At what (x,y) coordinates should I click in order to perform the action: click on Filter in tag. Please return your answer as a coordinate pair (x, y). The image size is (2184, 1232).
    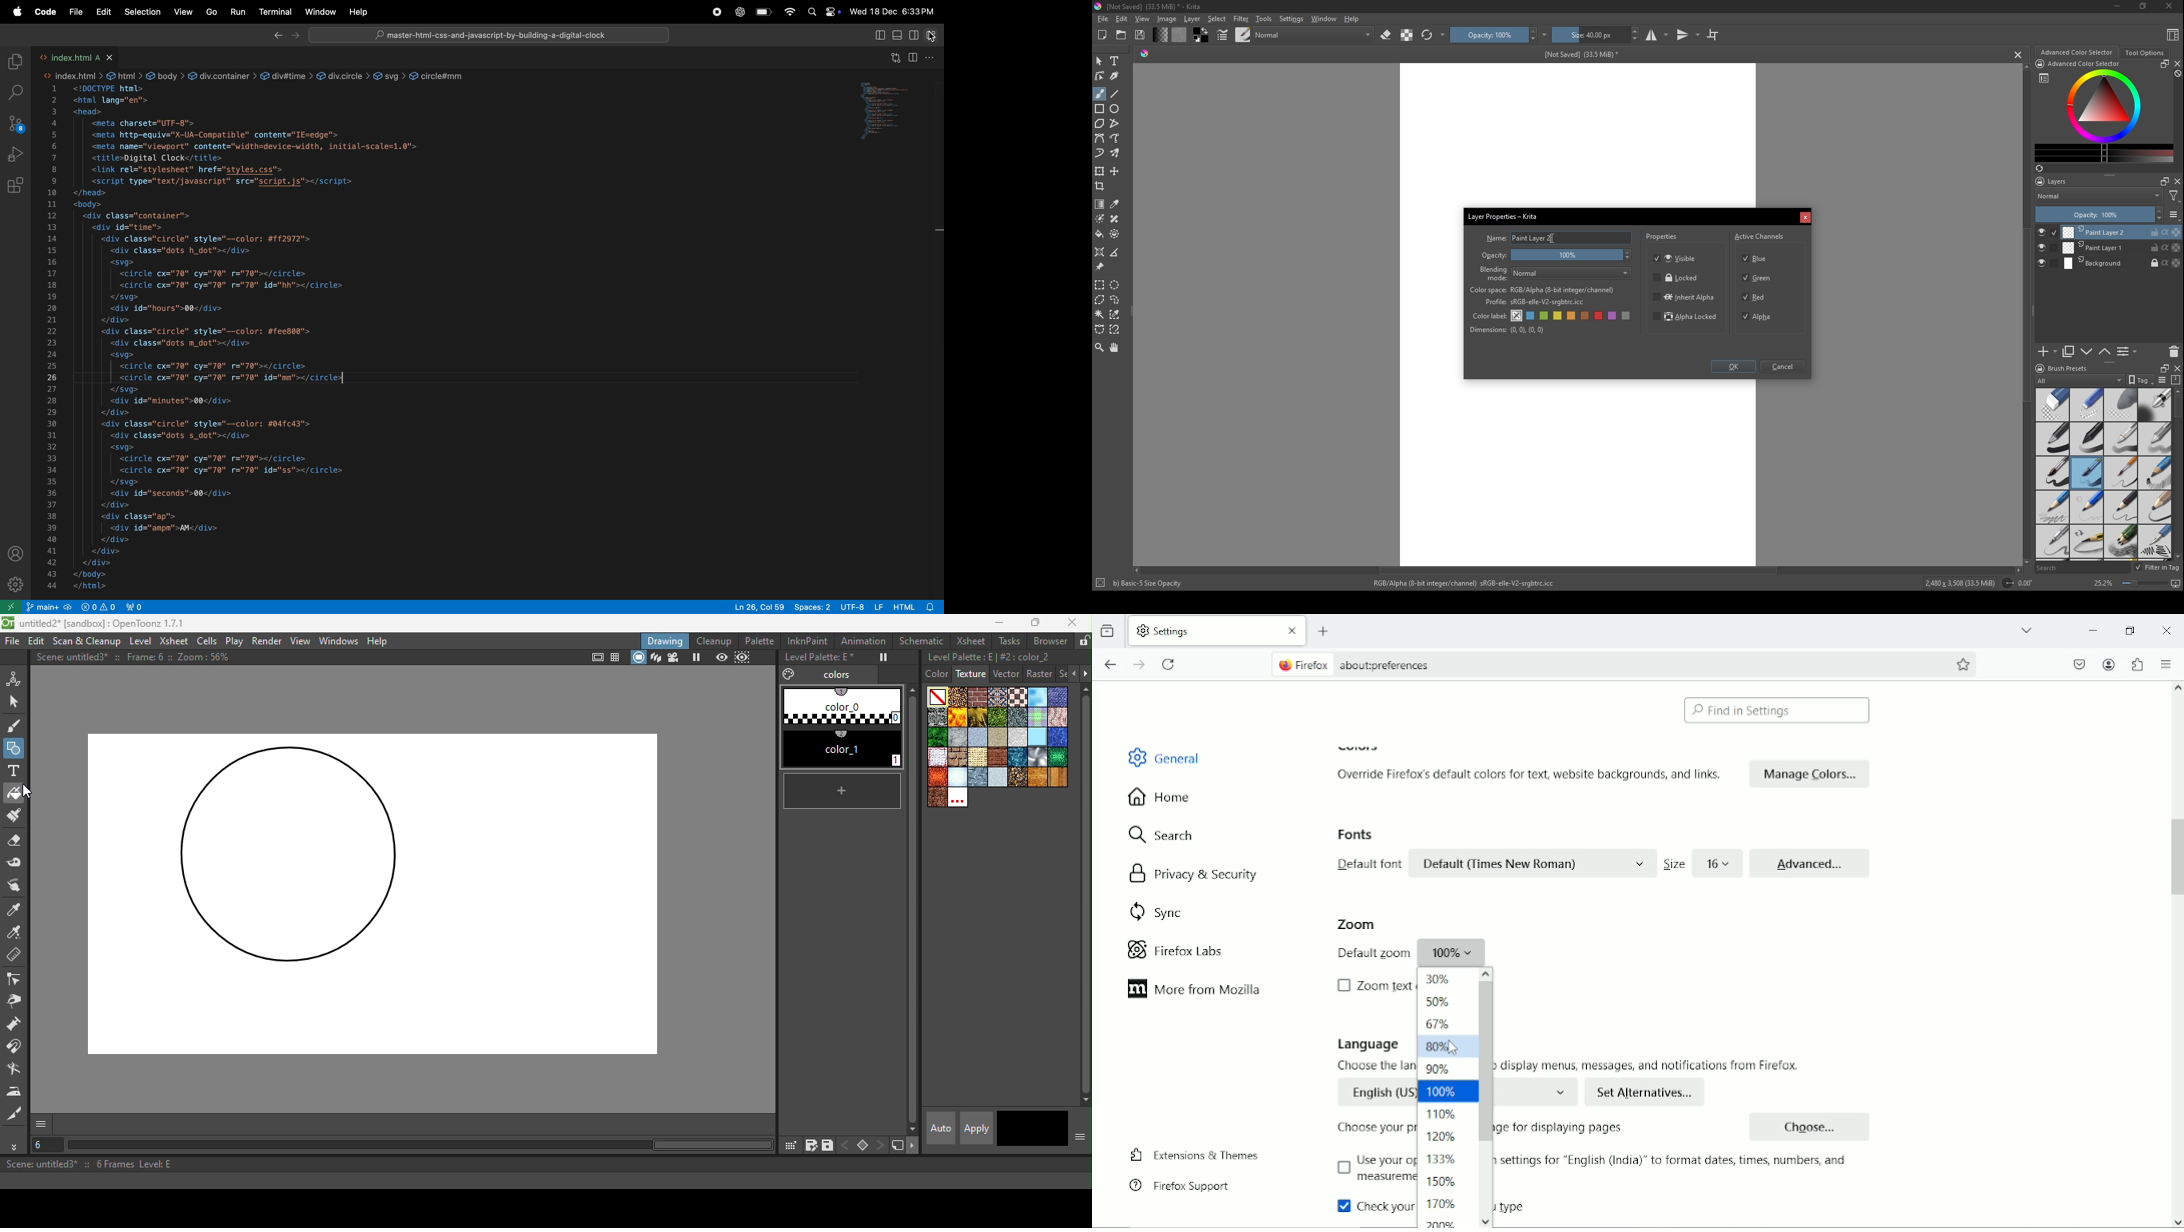
    Looking at the image, I should click on (2159, 568).